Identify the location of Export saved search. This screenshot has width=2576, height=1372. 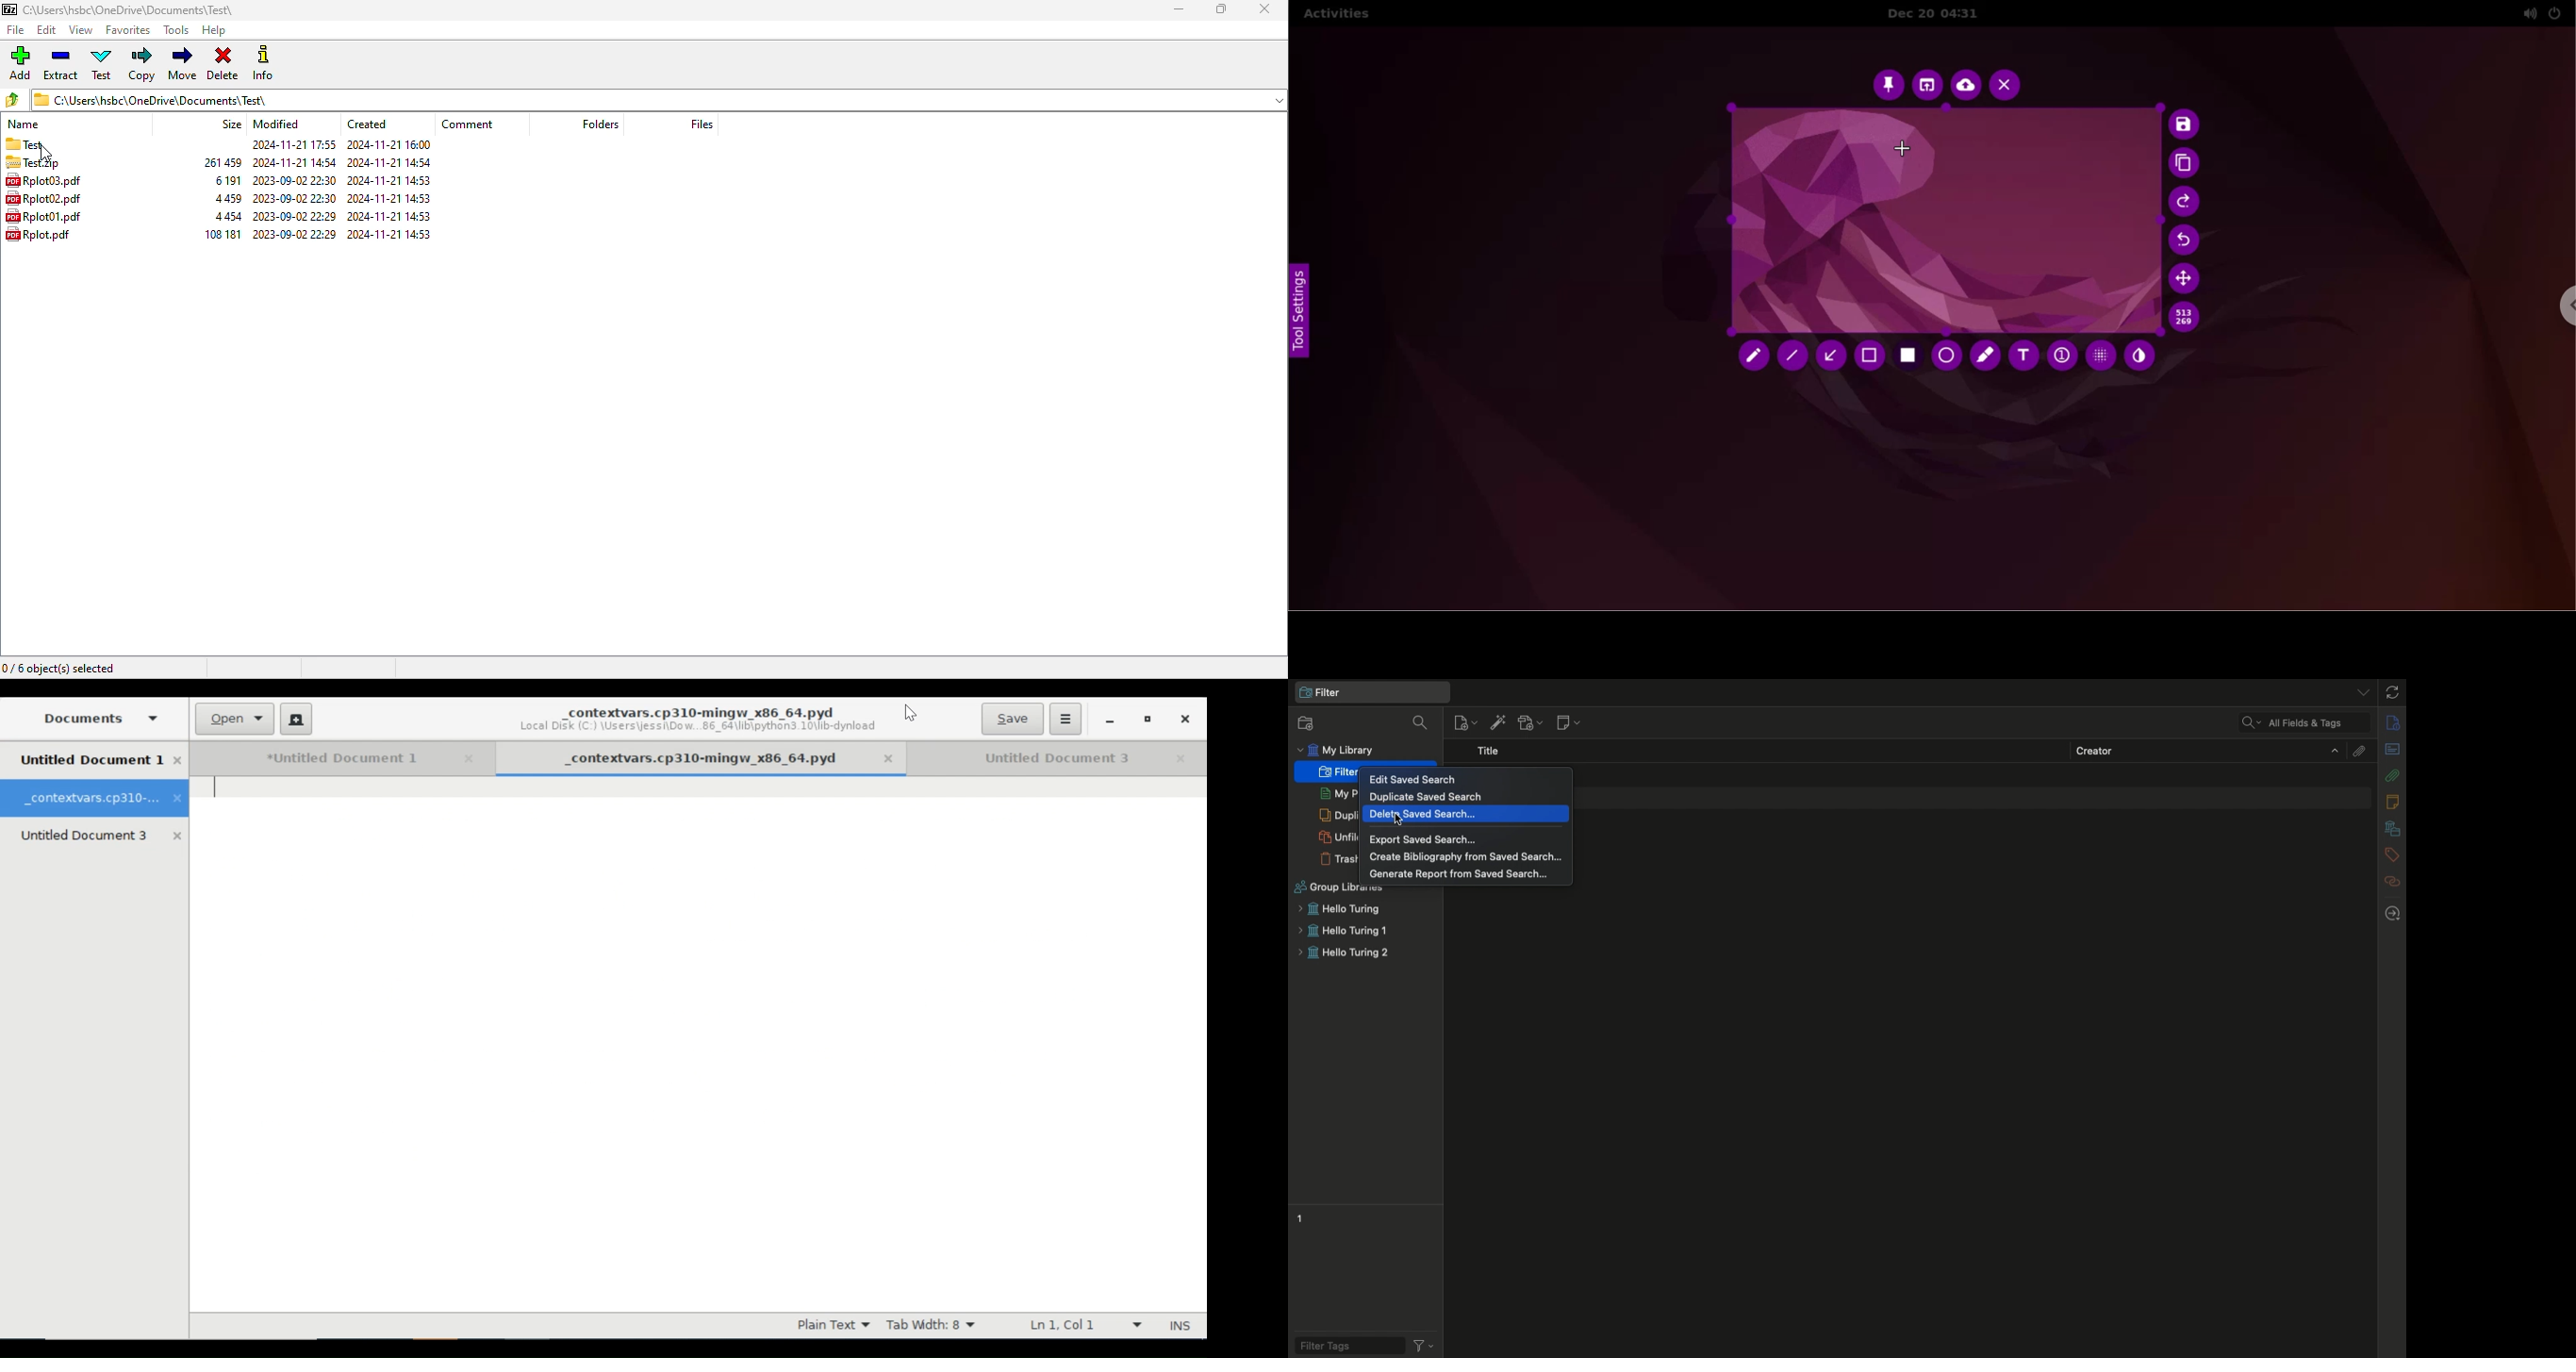
(1426, 838).